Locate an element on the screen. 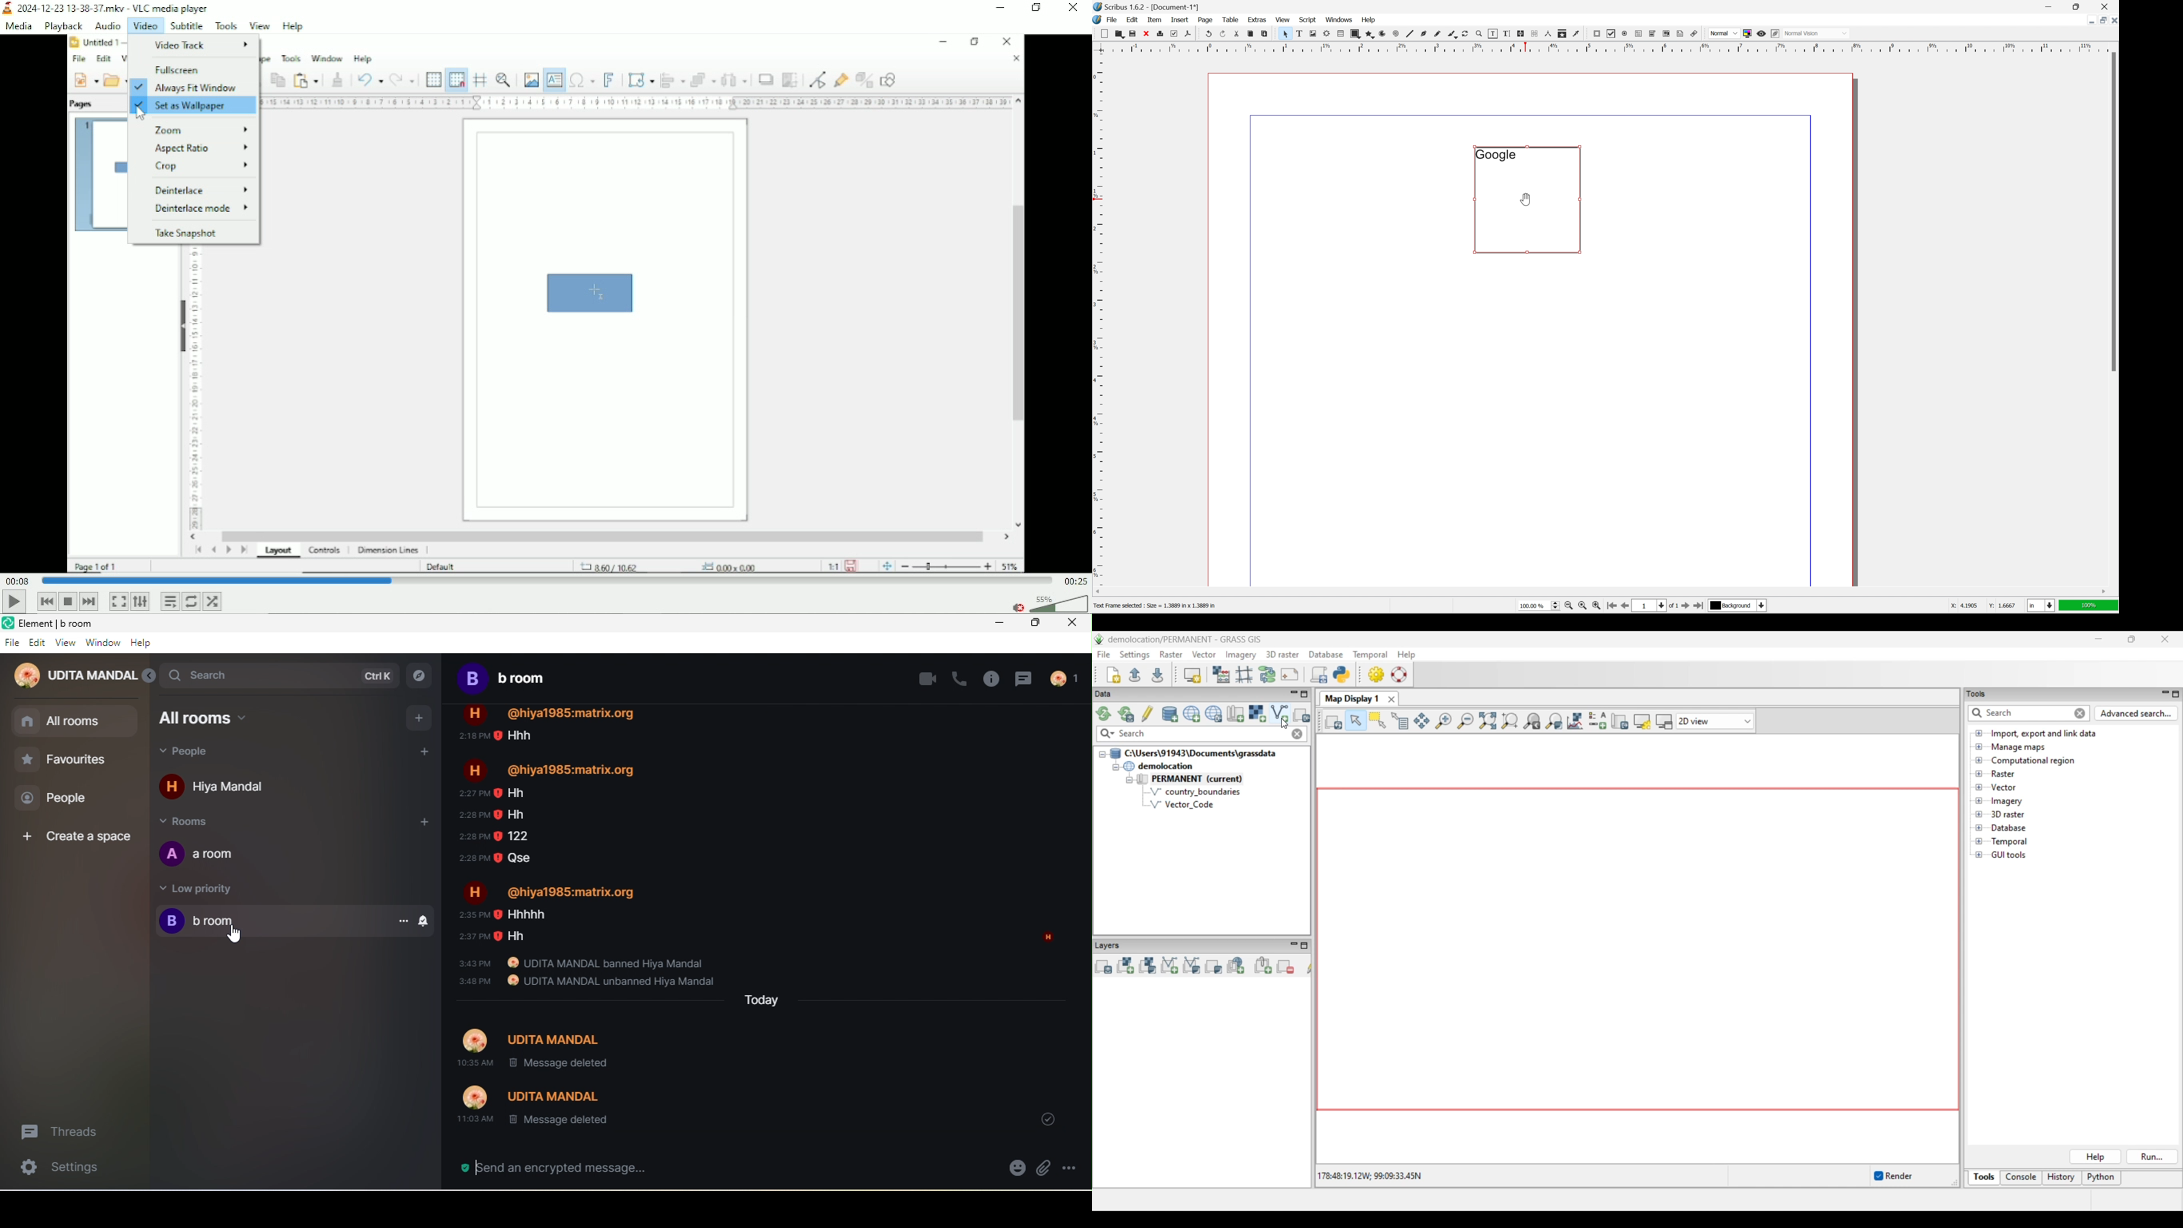  help is located at coordinates (144, 644).